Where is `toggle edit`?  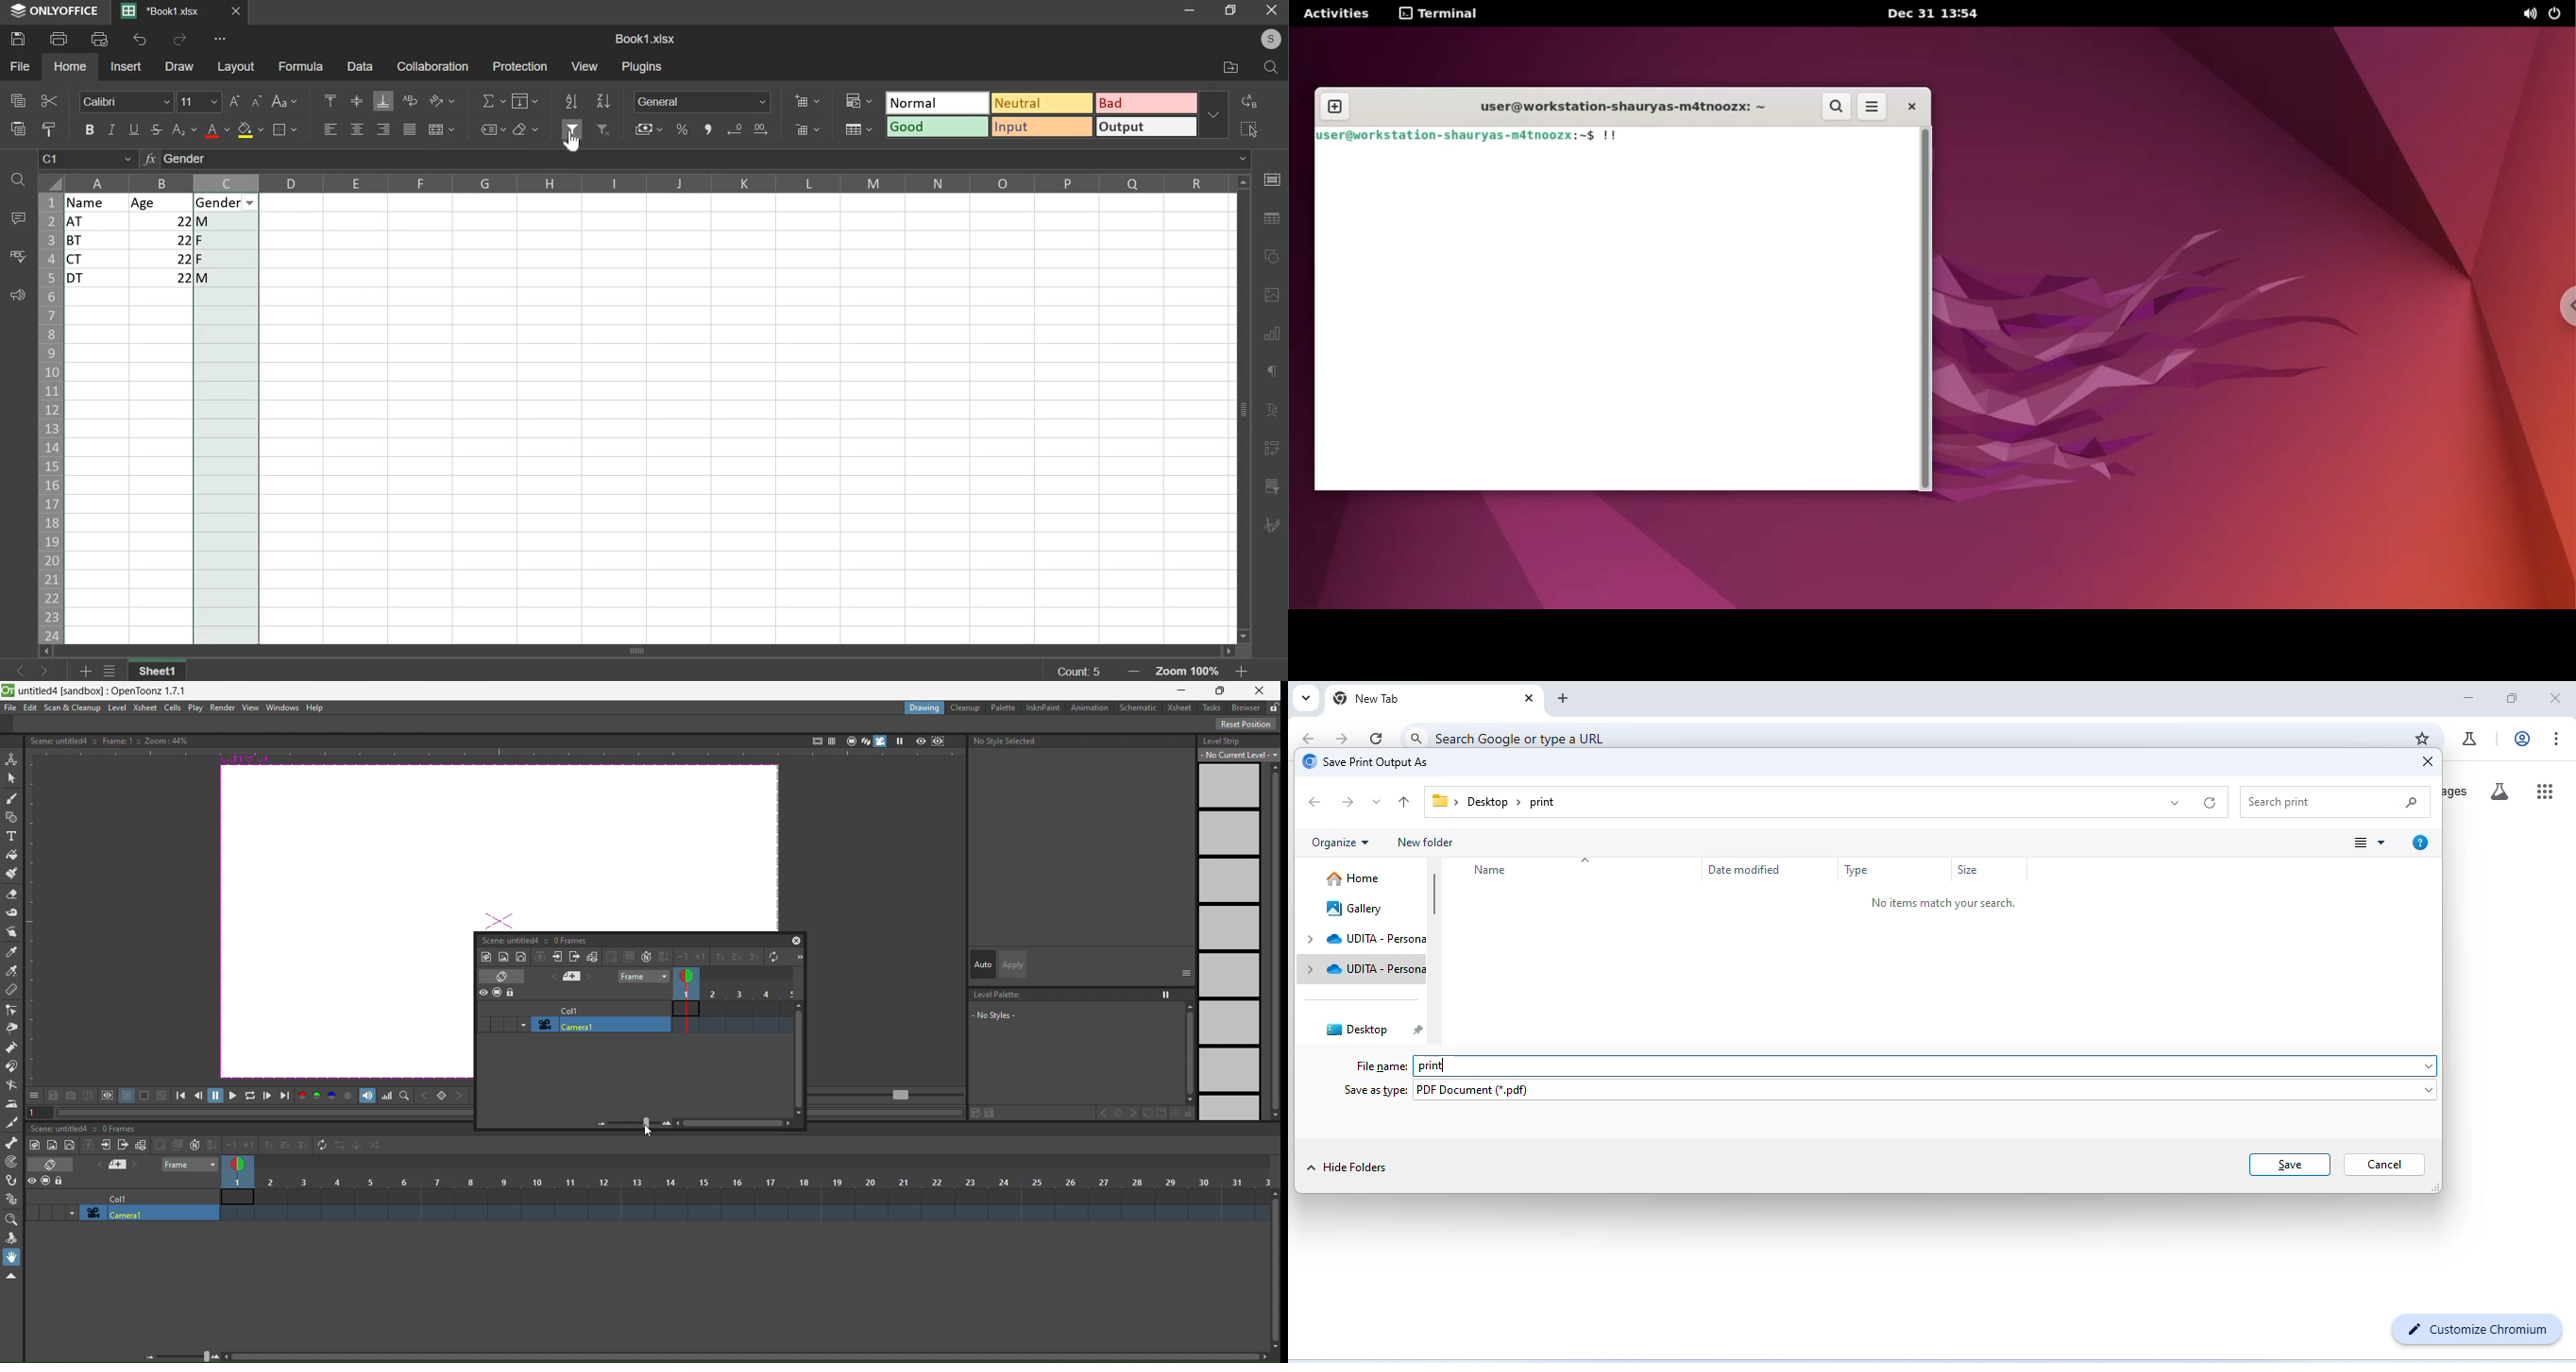
toggle edit is located at coordinates (593, 957).